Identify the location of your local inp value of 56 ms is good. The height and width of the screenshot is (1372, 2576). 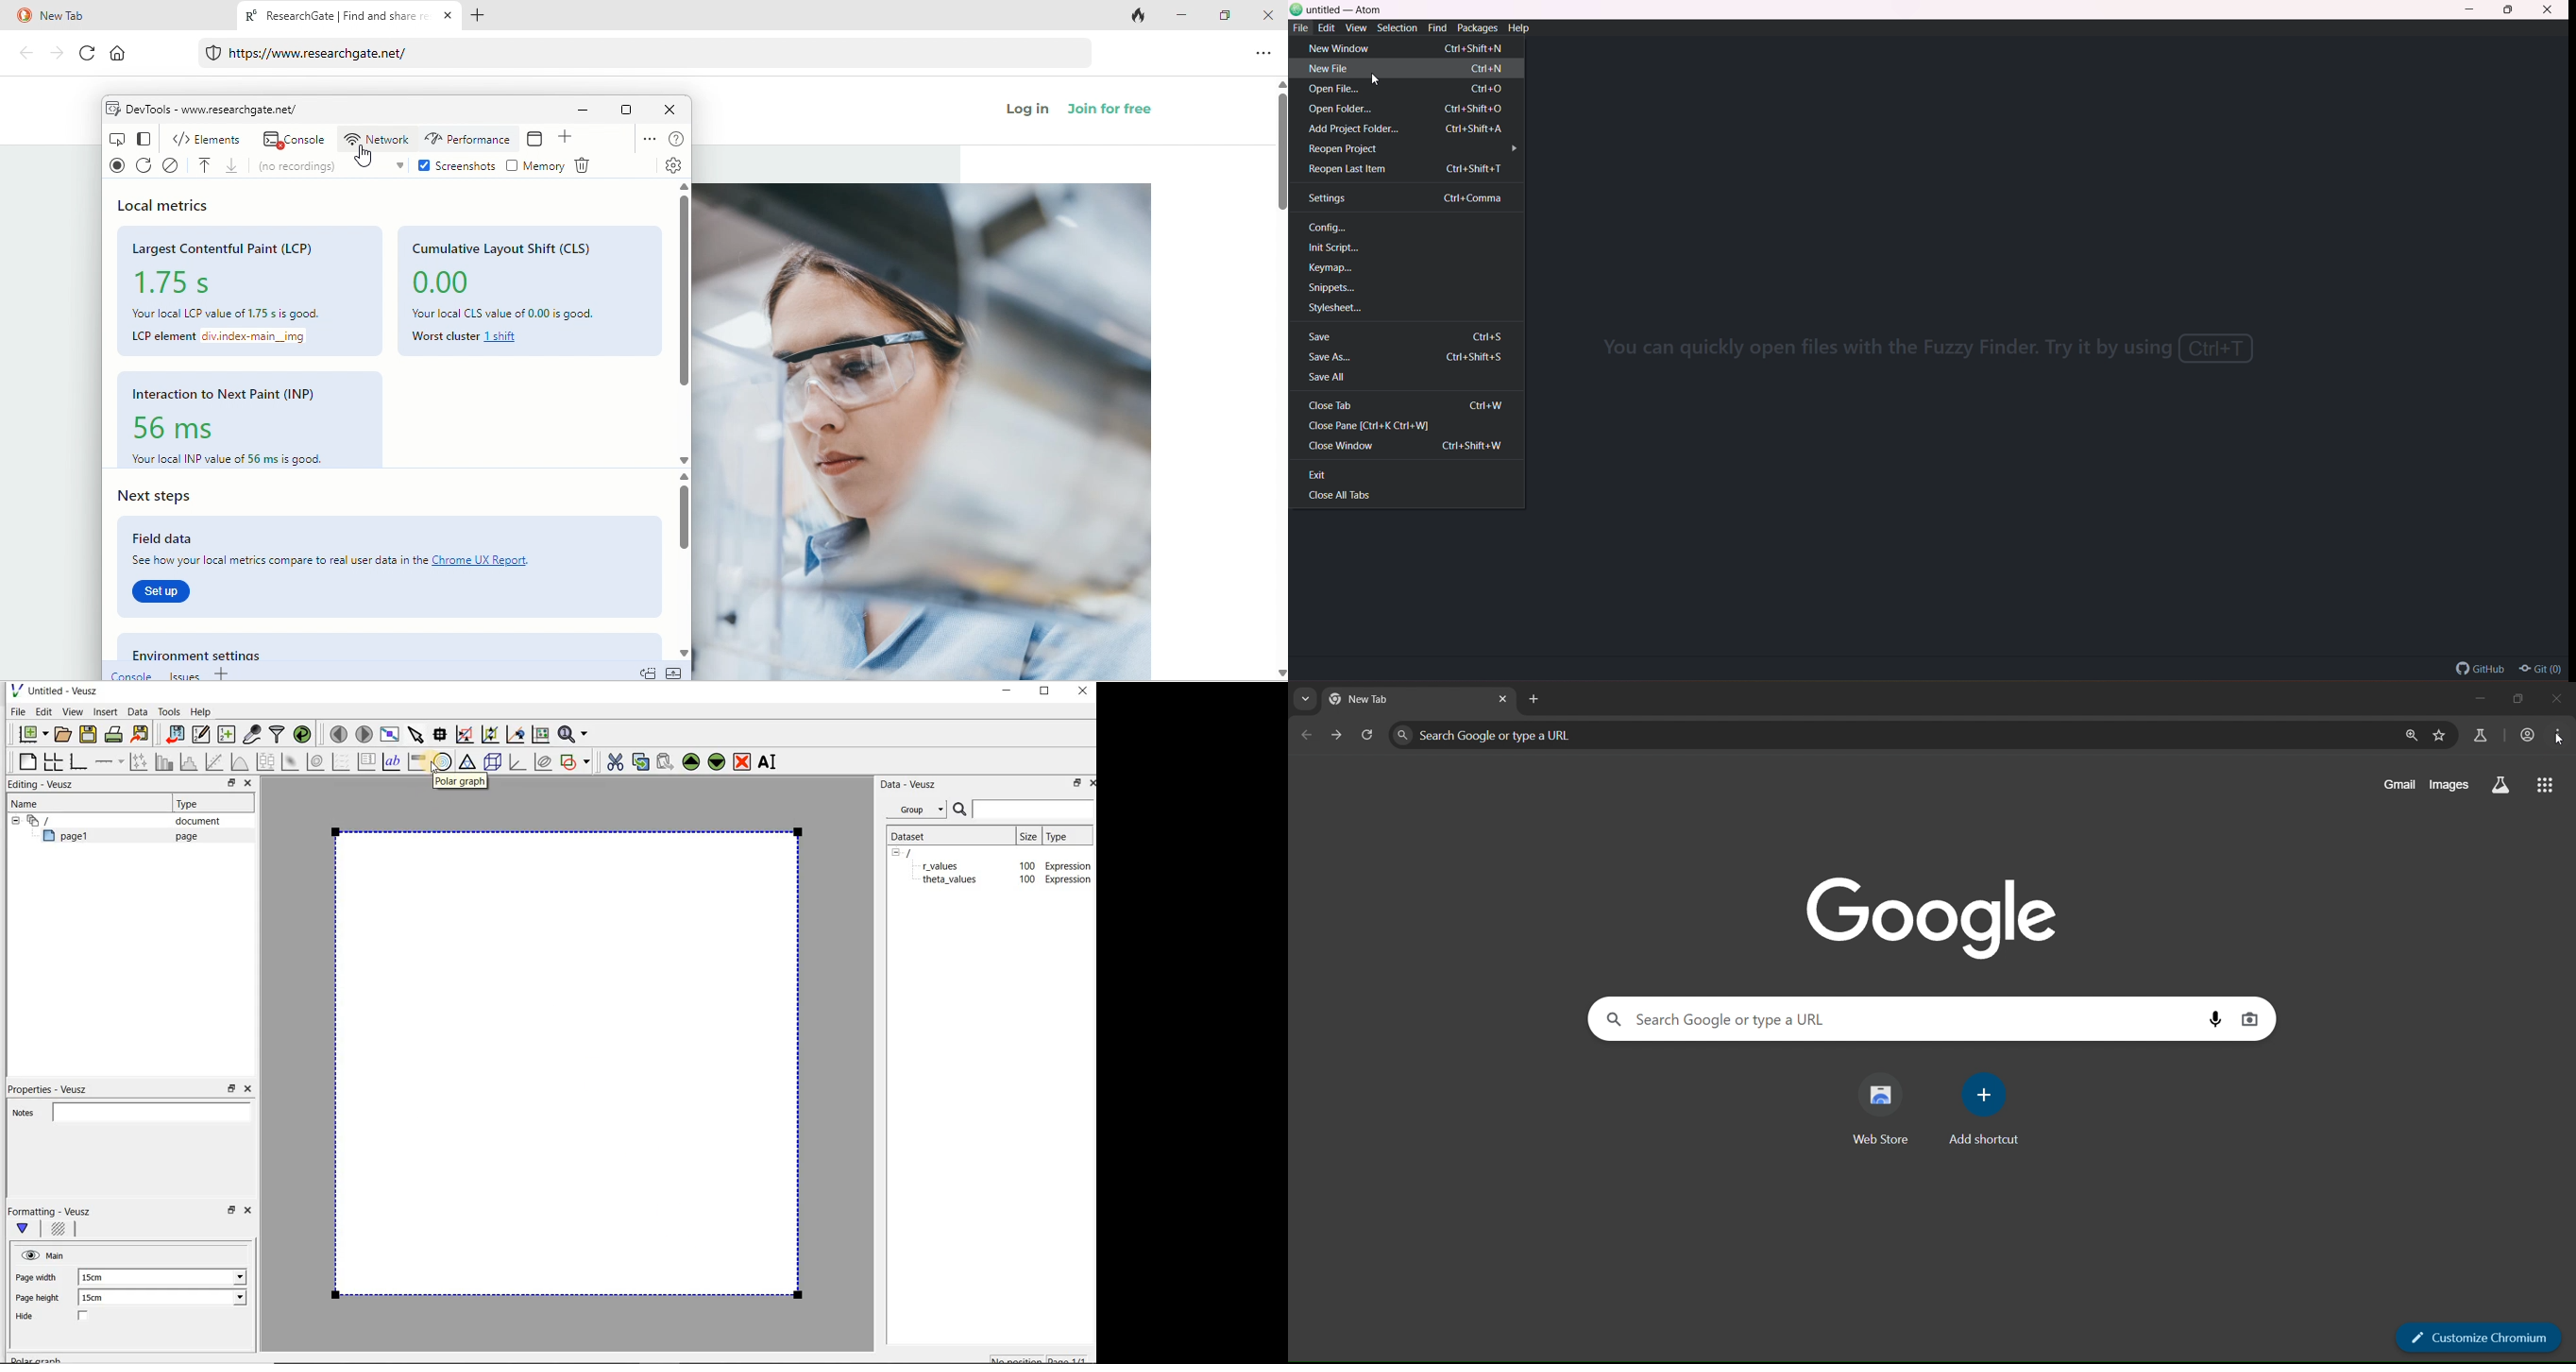
(230, 458).